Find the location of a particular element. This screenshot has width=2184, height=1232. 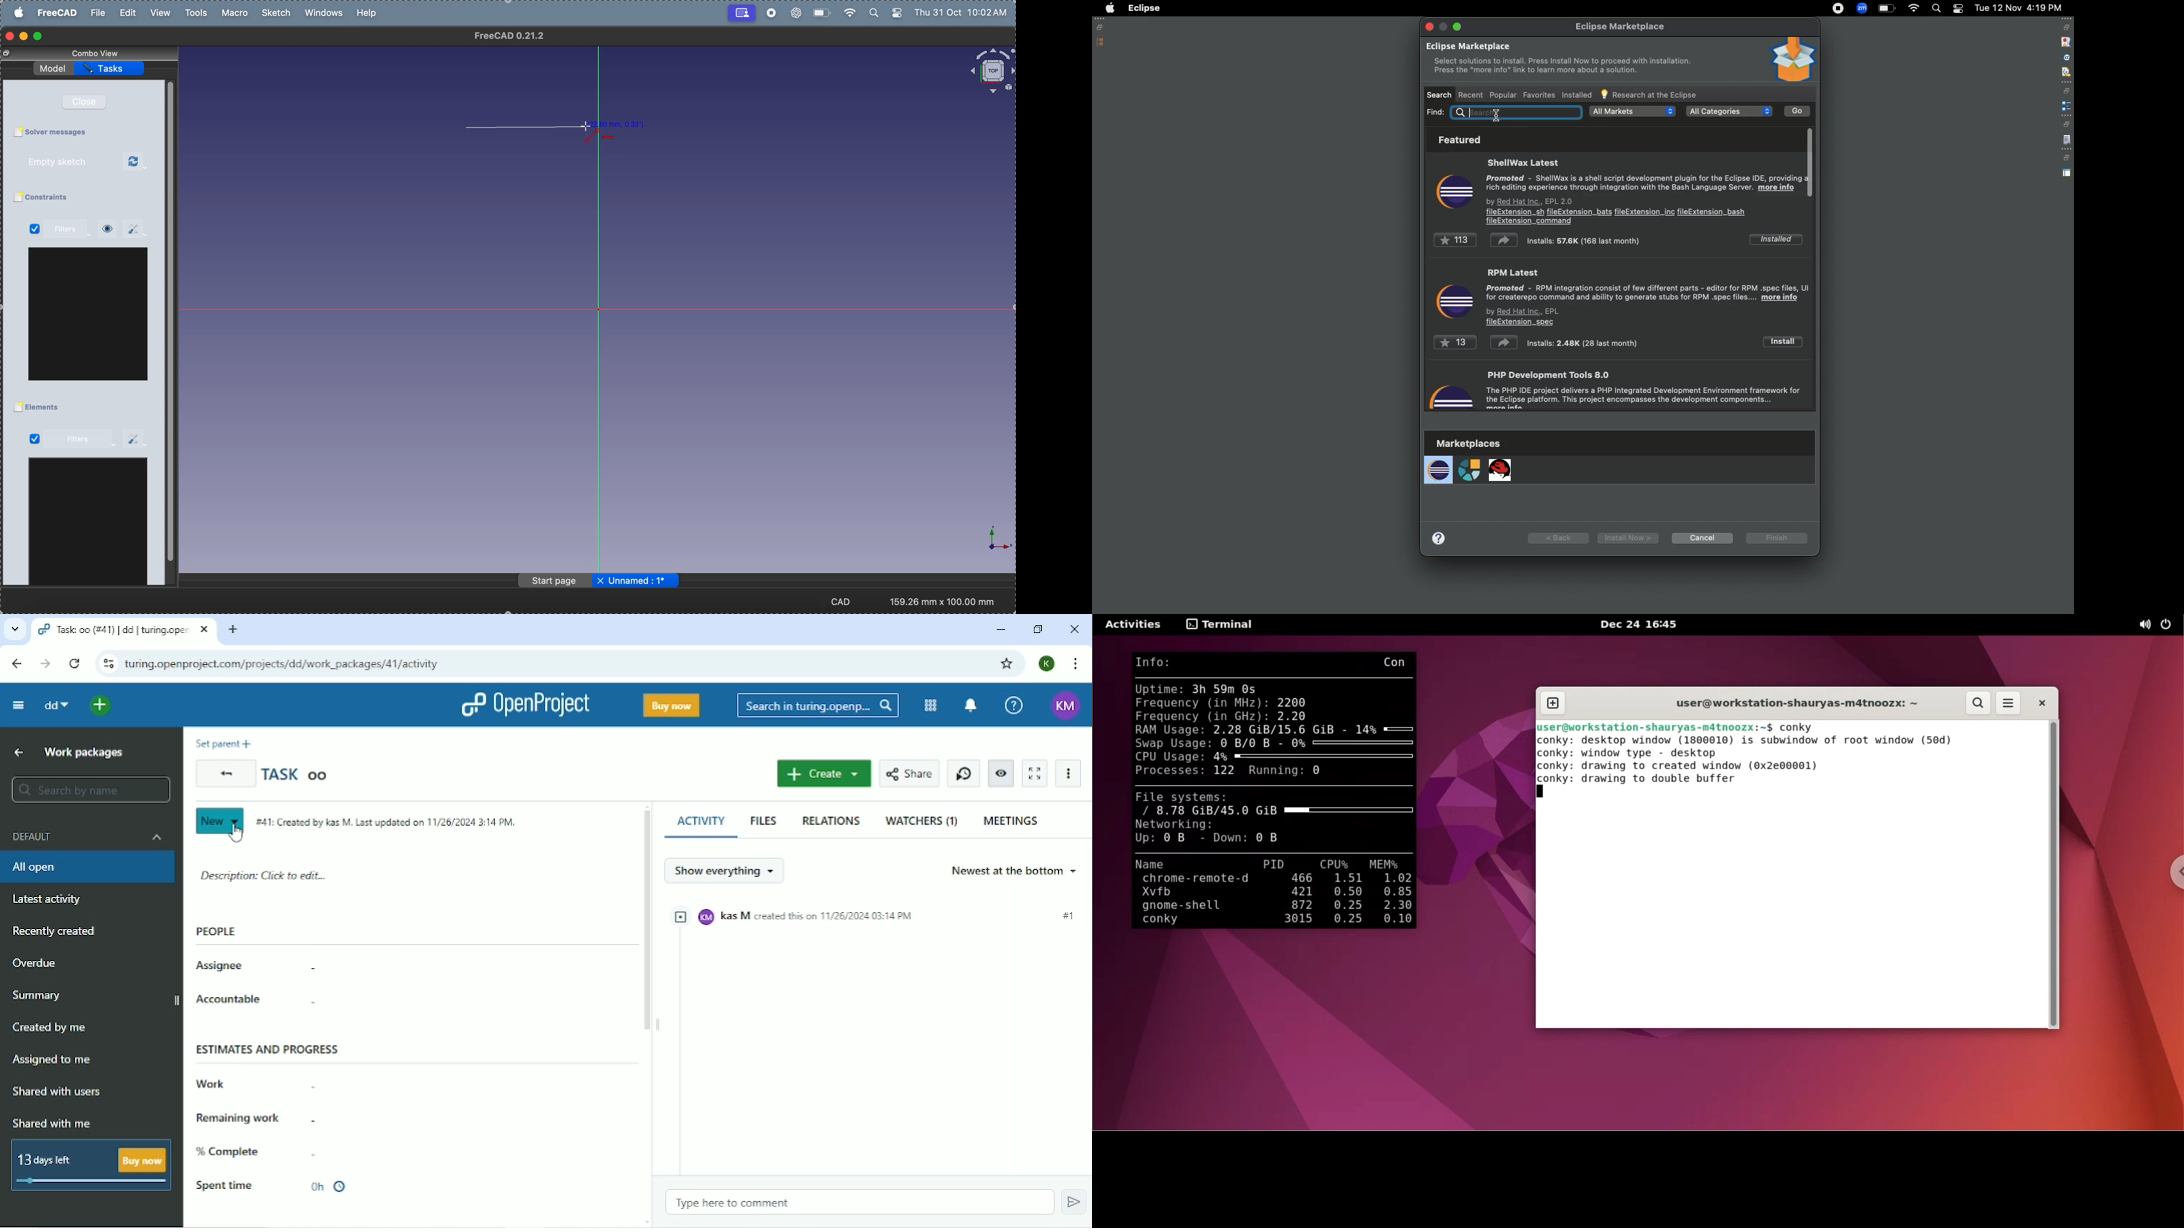

window is located at coordinates (89, 524).